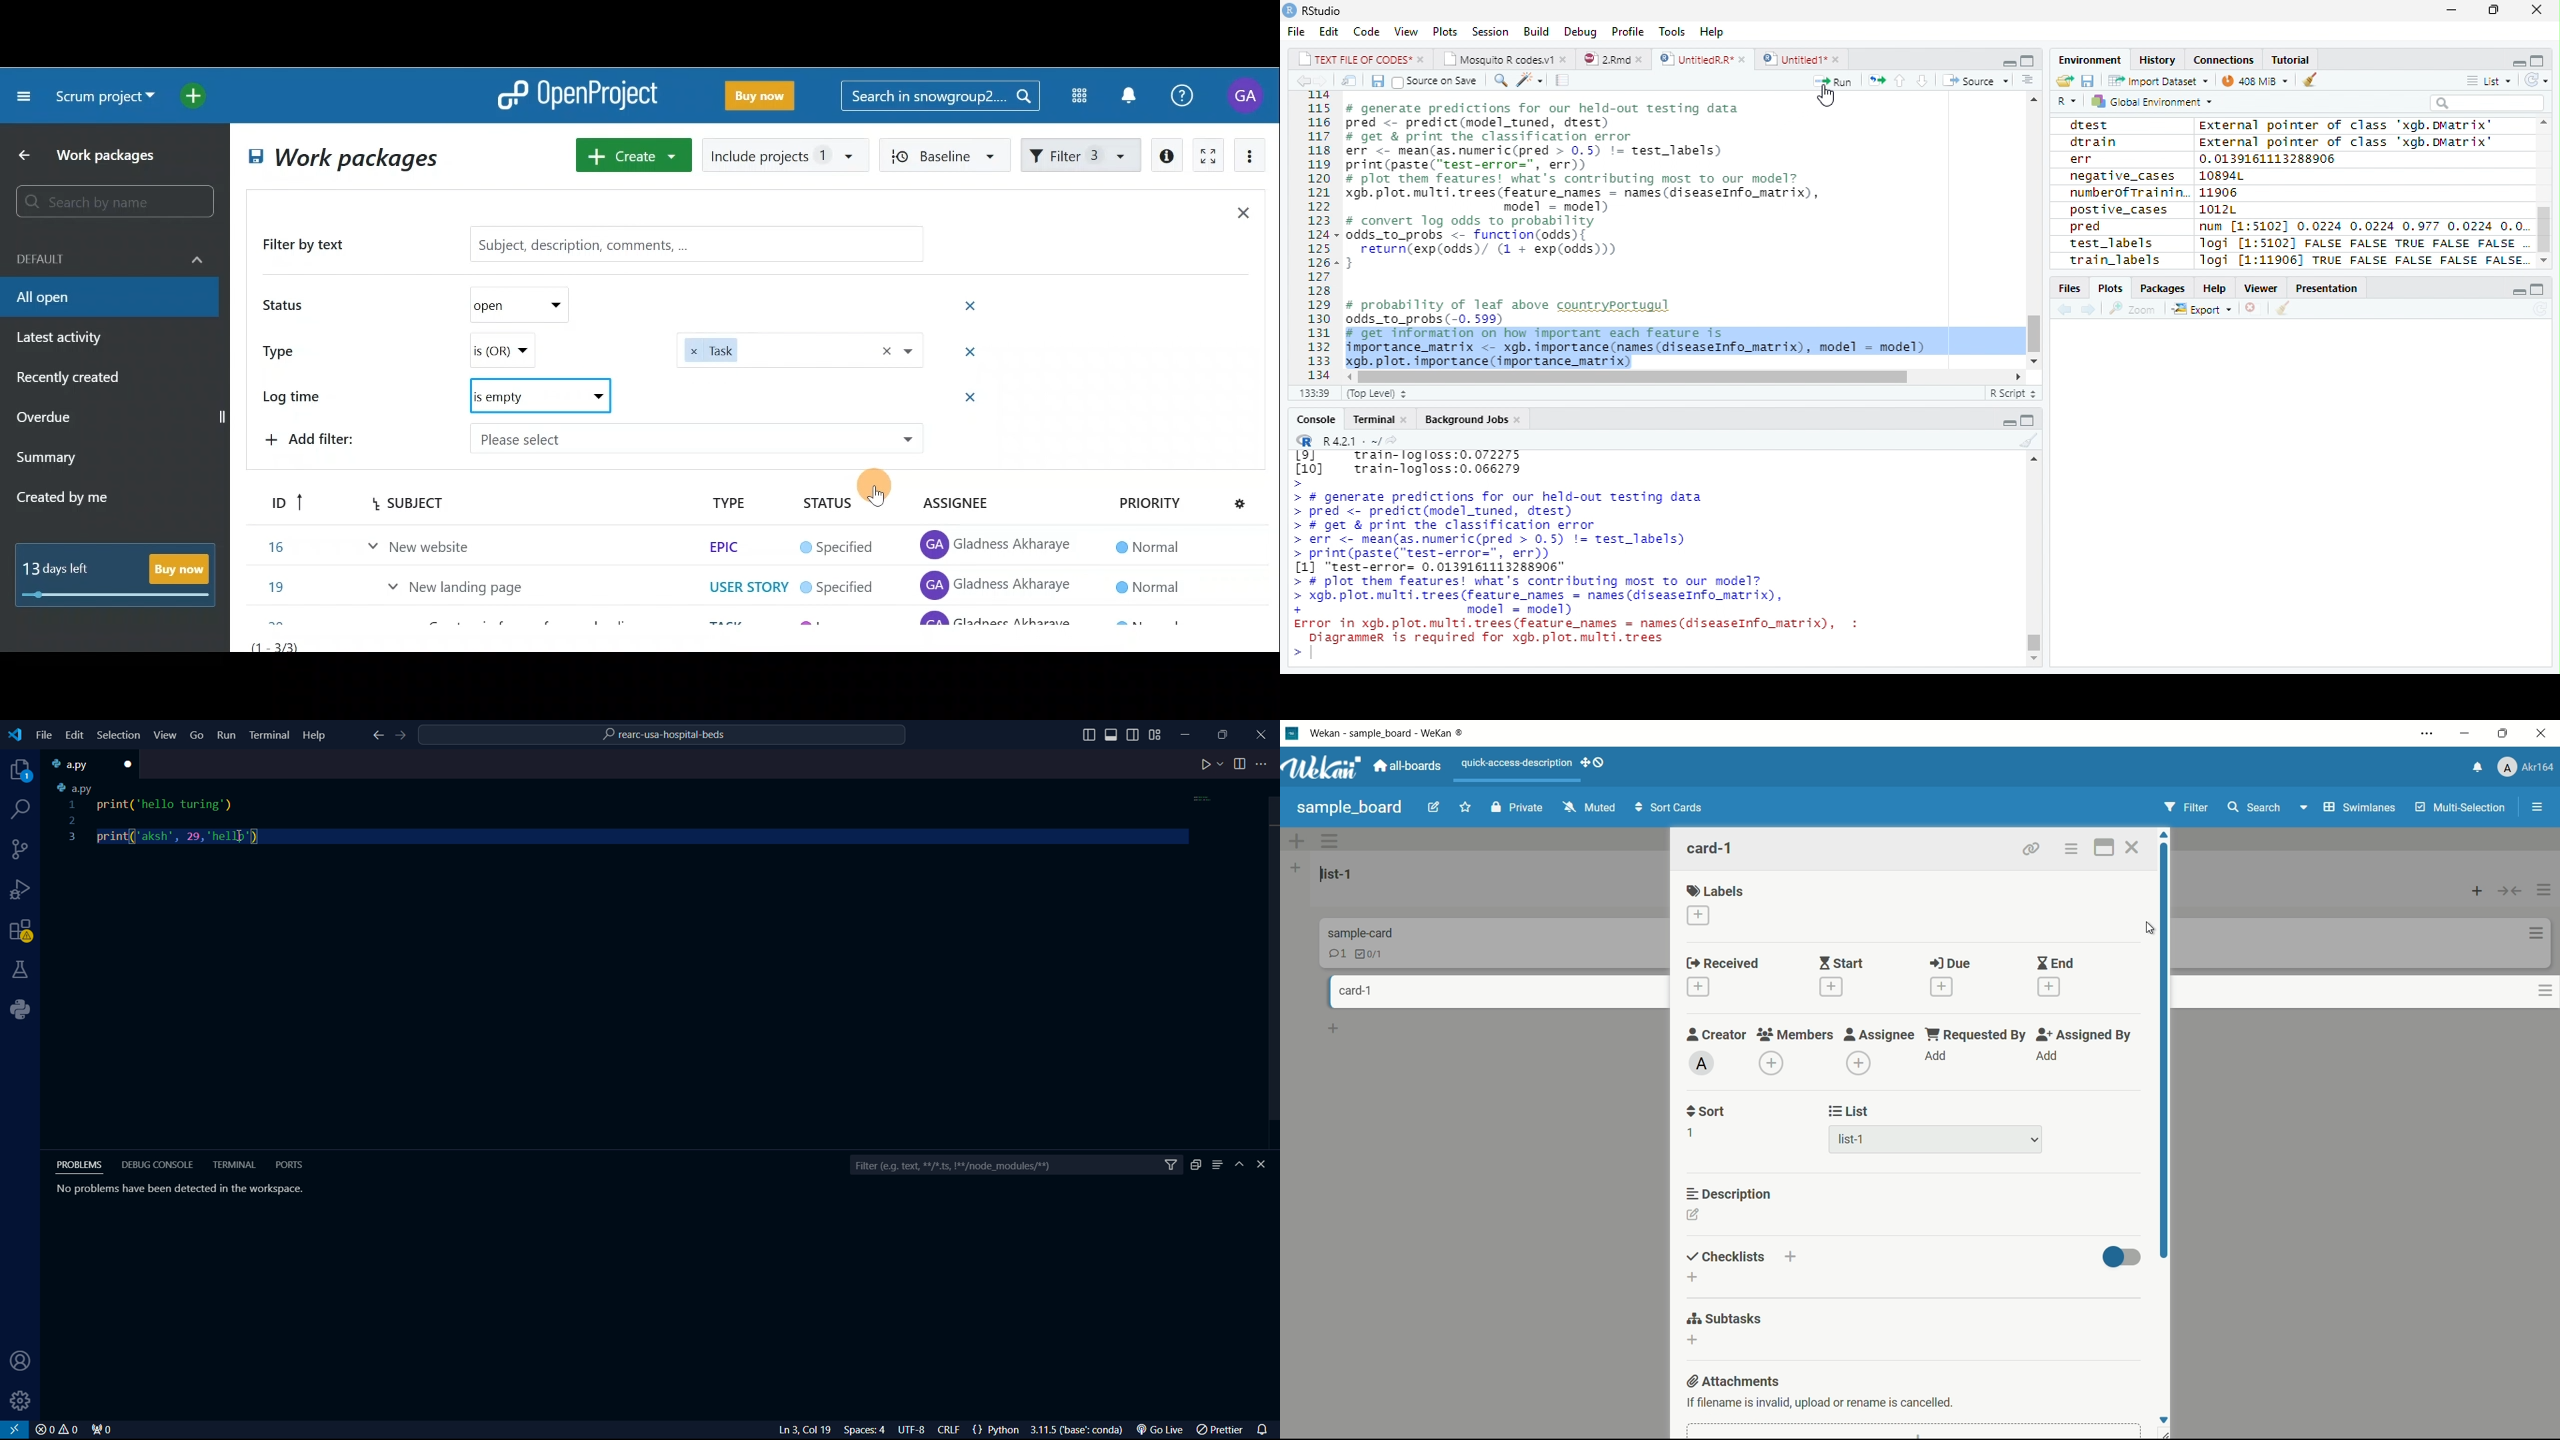 Image resolution: width=2576 pixels, height=1456 pixels. Describe the element at coordinates (2151, 102) in the screenshot. I see `Global environment` at that location.